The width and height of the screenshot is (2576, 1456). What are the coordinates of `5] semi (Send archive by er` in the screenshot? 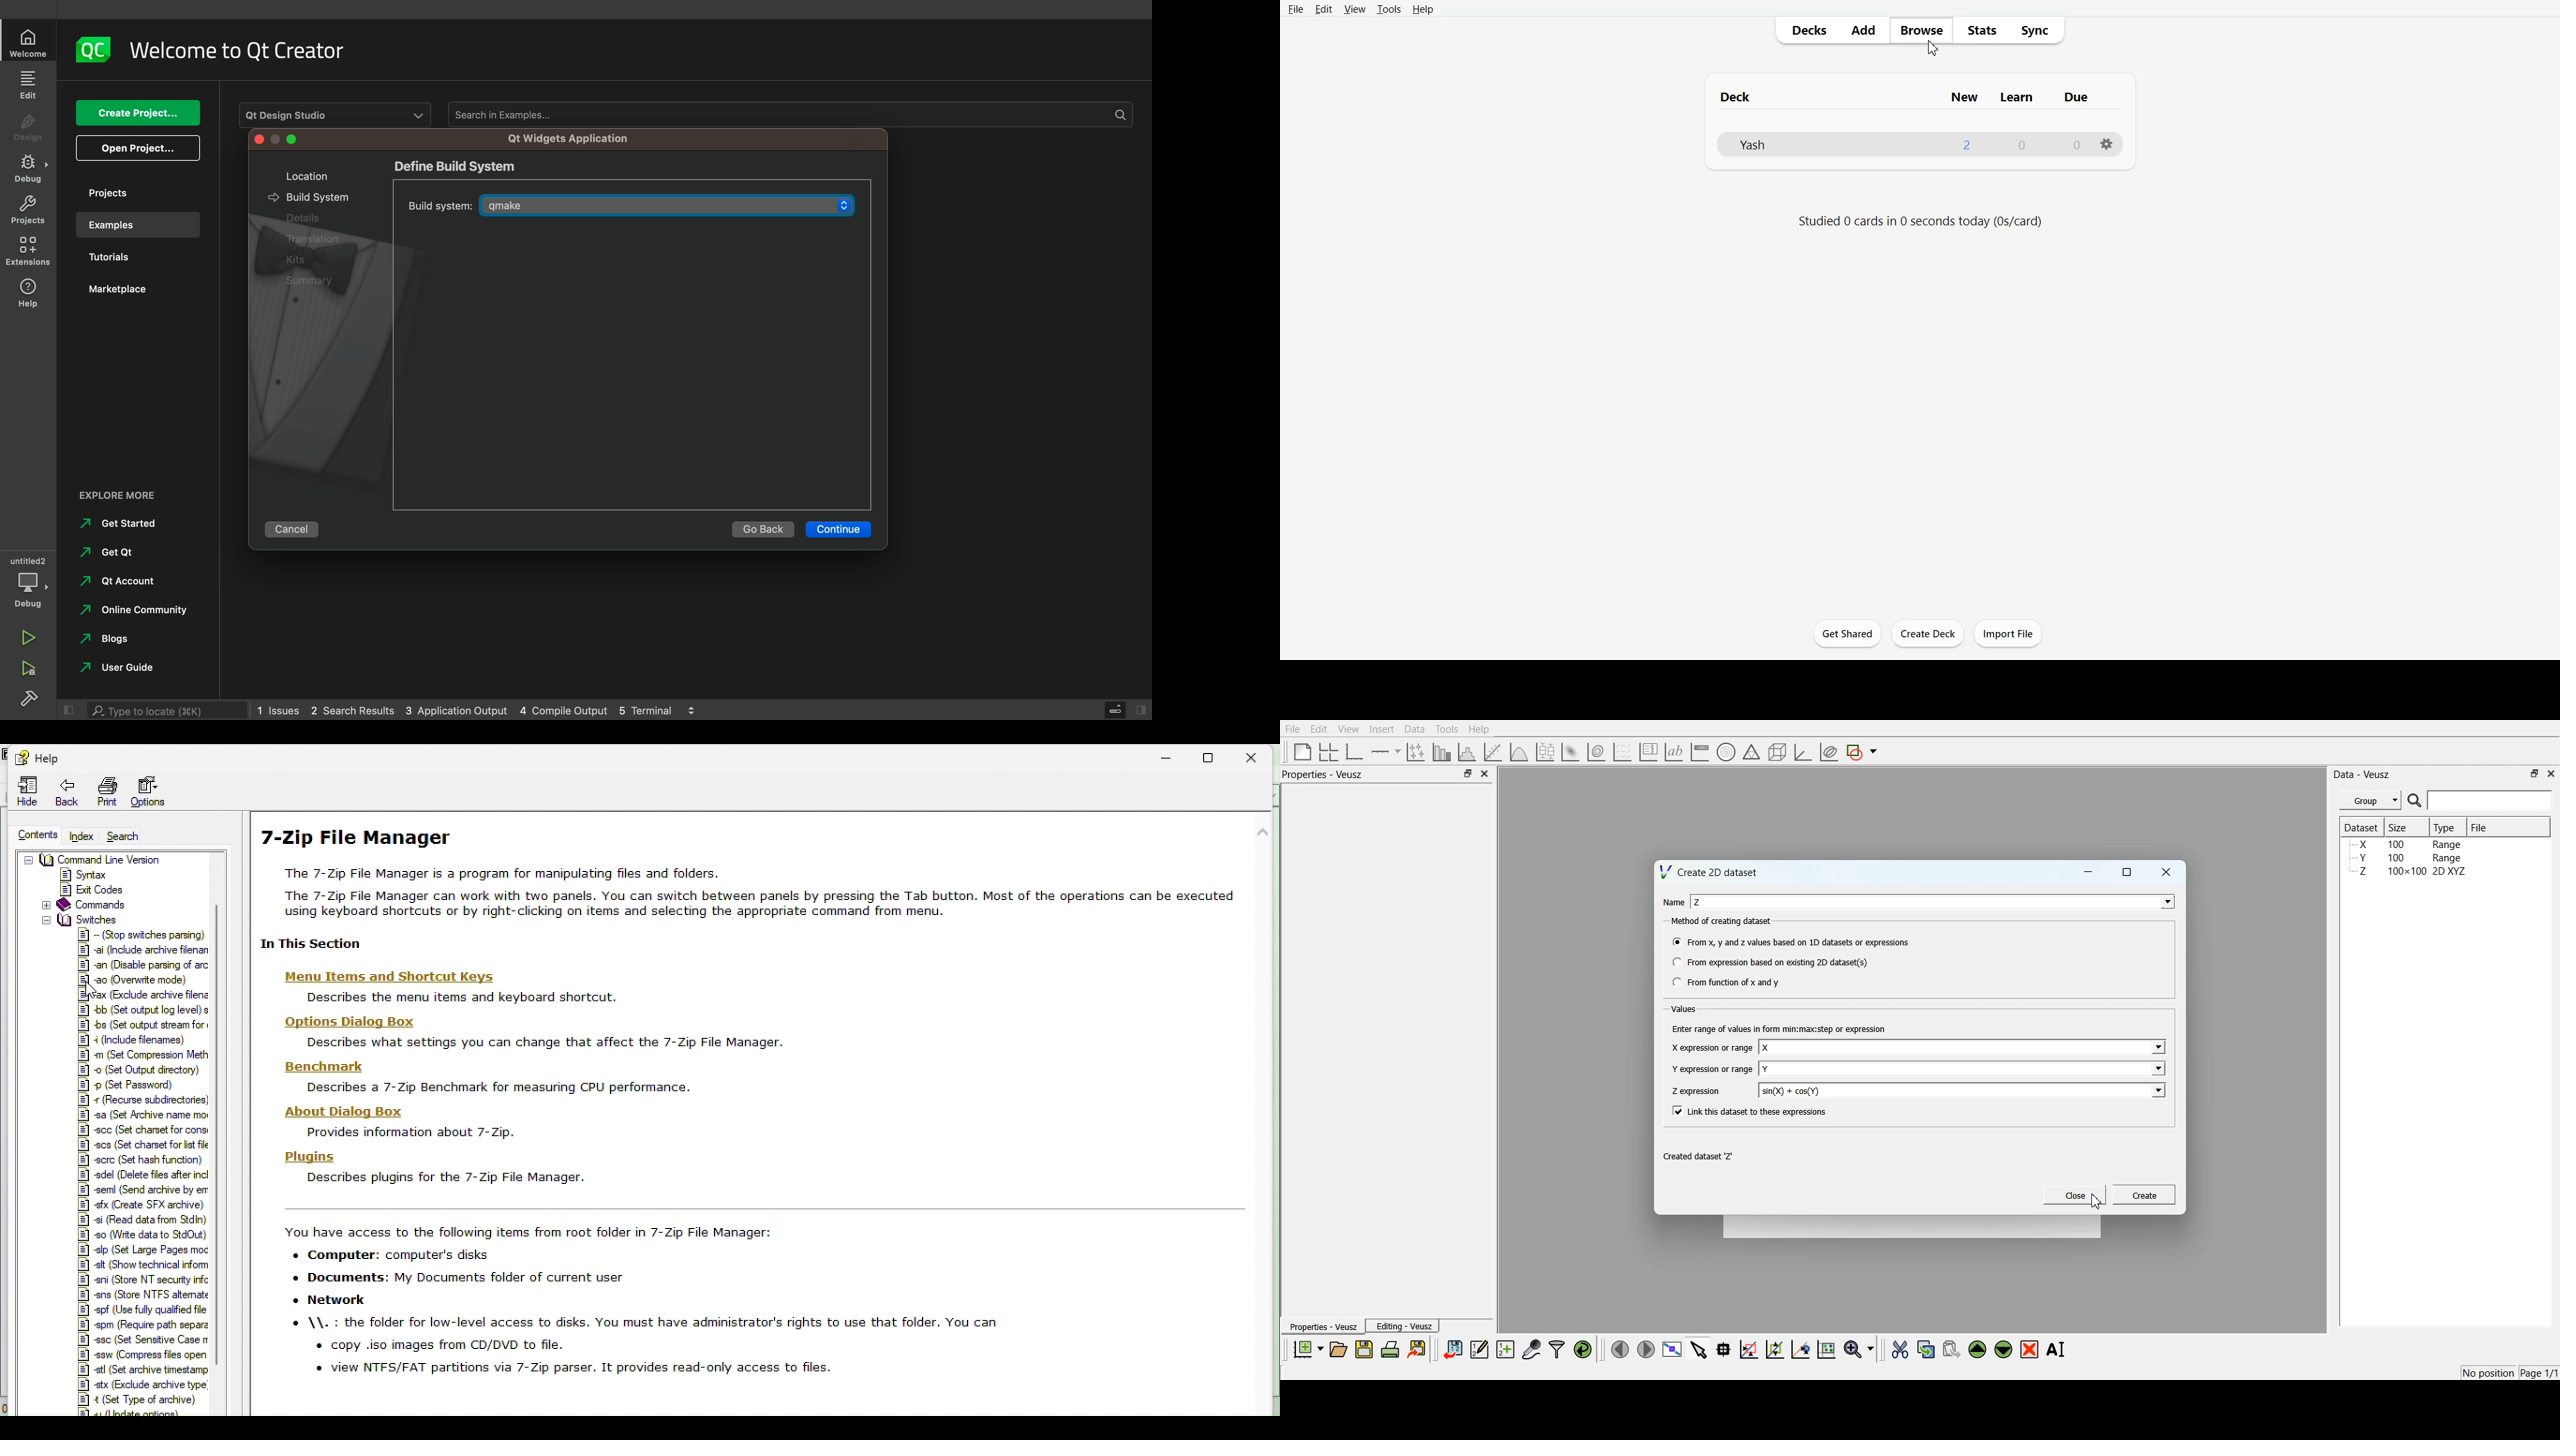 It's located at (144, 1191).